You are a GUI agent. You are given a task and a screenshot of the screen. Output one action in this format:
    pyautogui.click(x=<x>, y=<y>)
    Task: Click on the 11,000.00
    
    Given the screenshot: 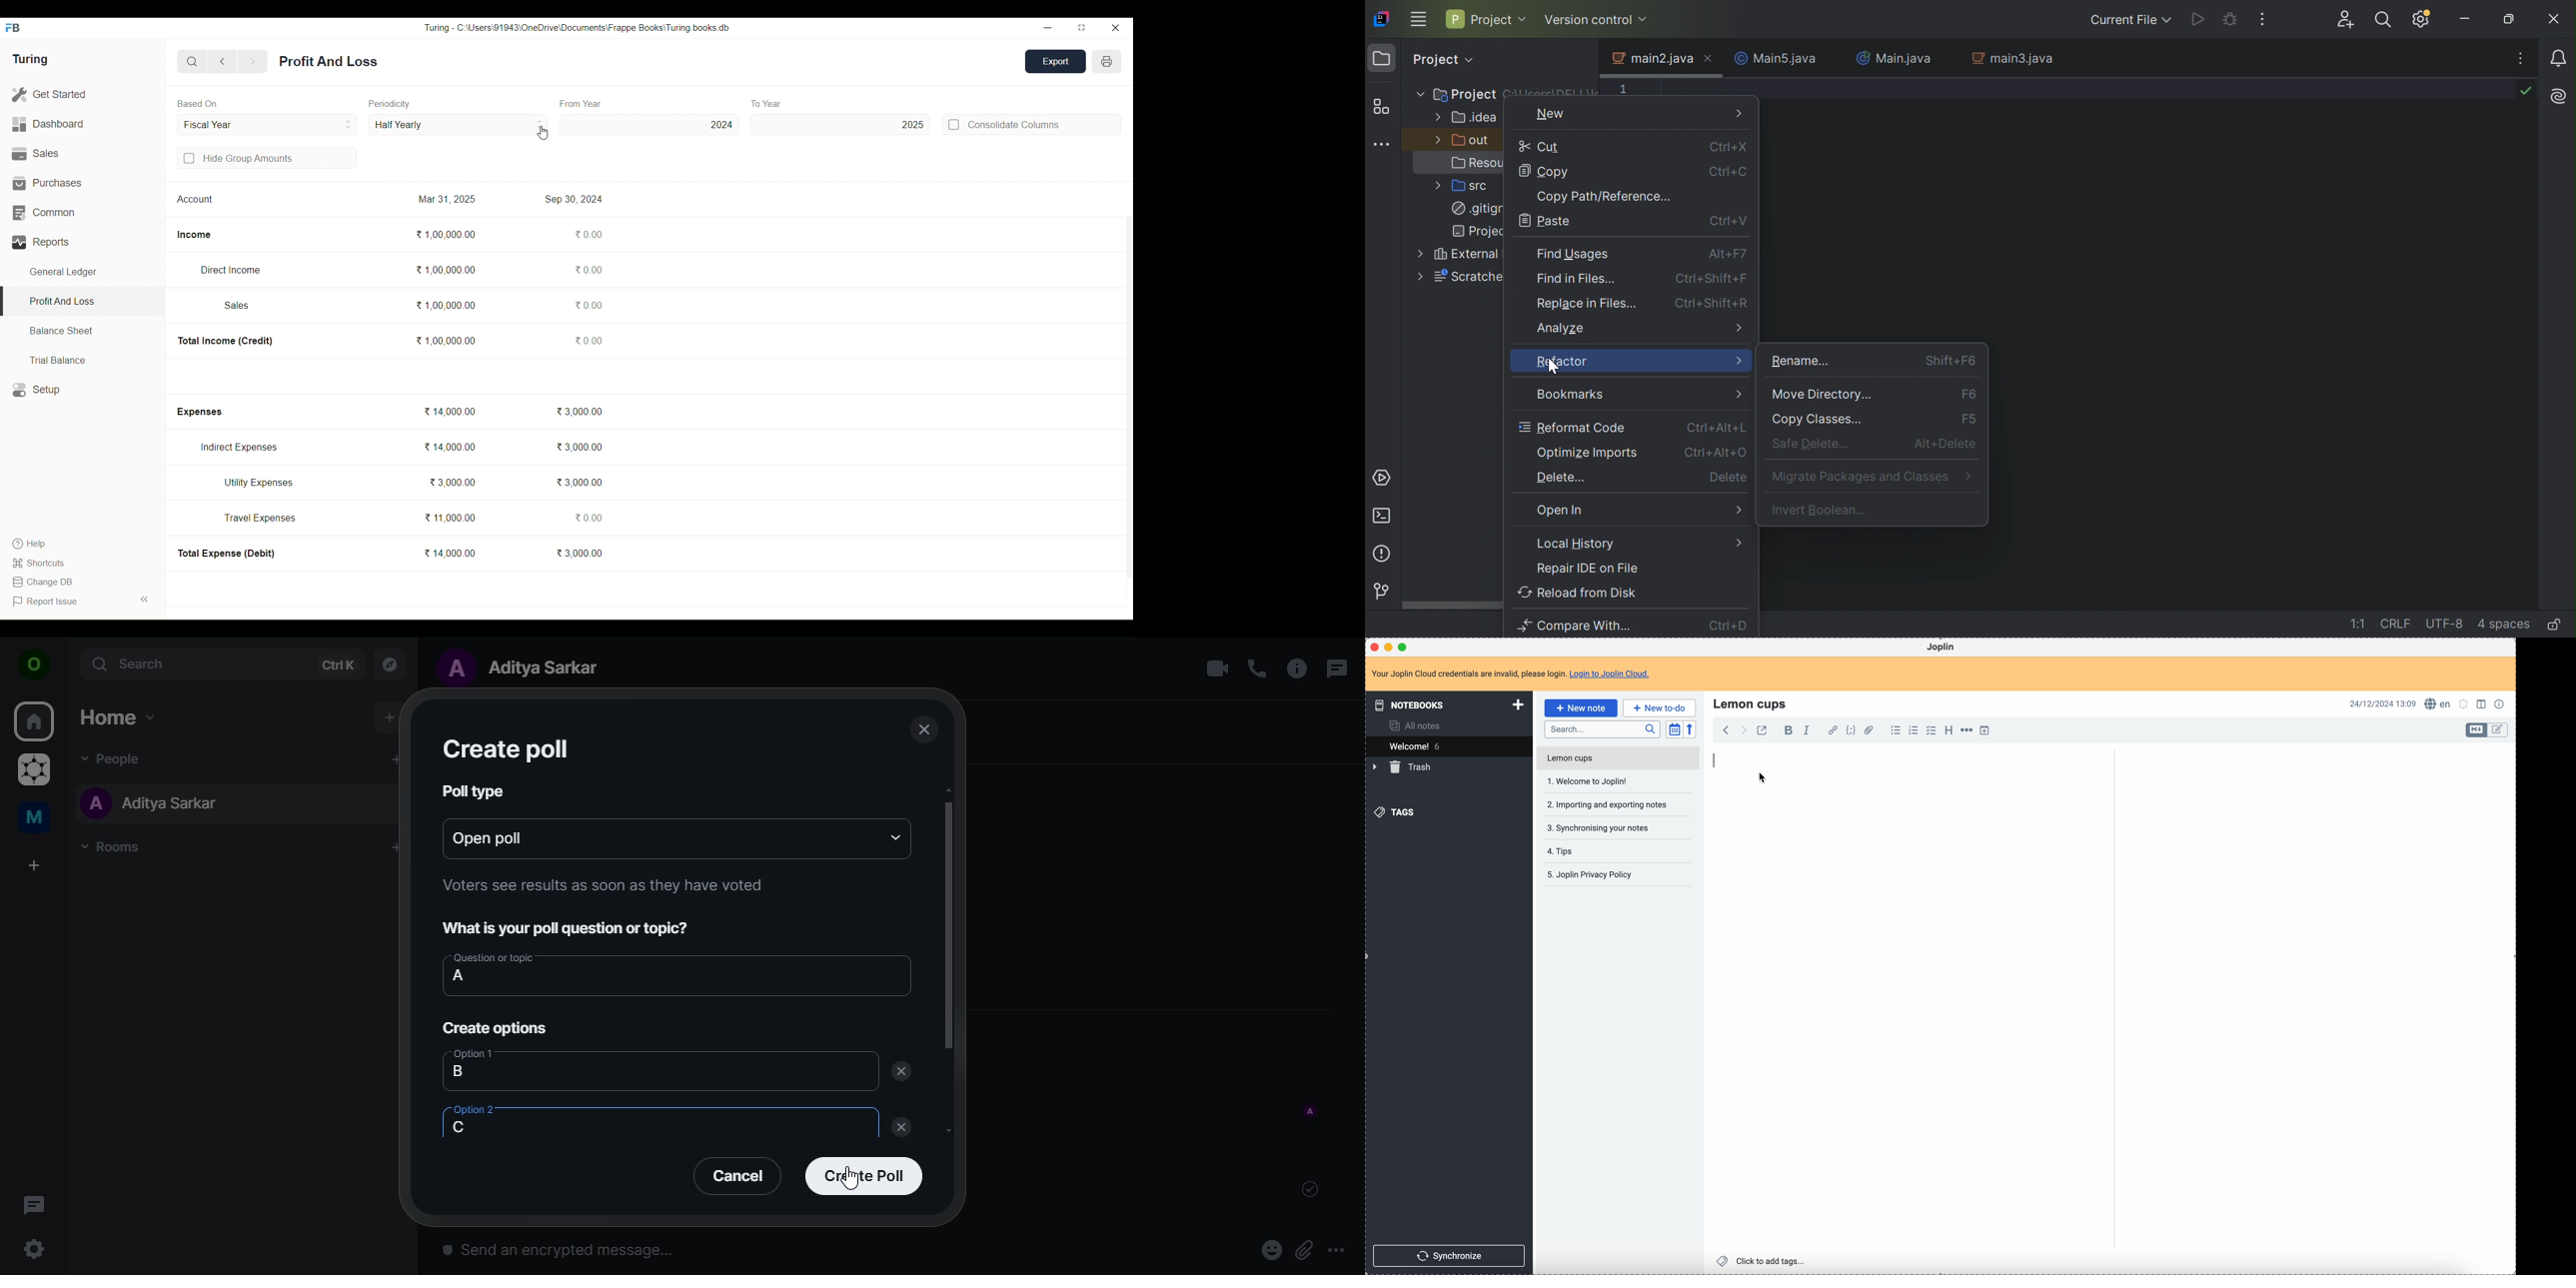 What is the action you would take?
    pyautogui.click(x=450, y=518)
    